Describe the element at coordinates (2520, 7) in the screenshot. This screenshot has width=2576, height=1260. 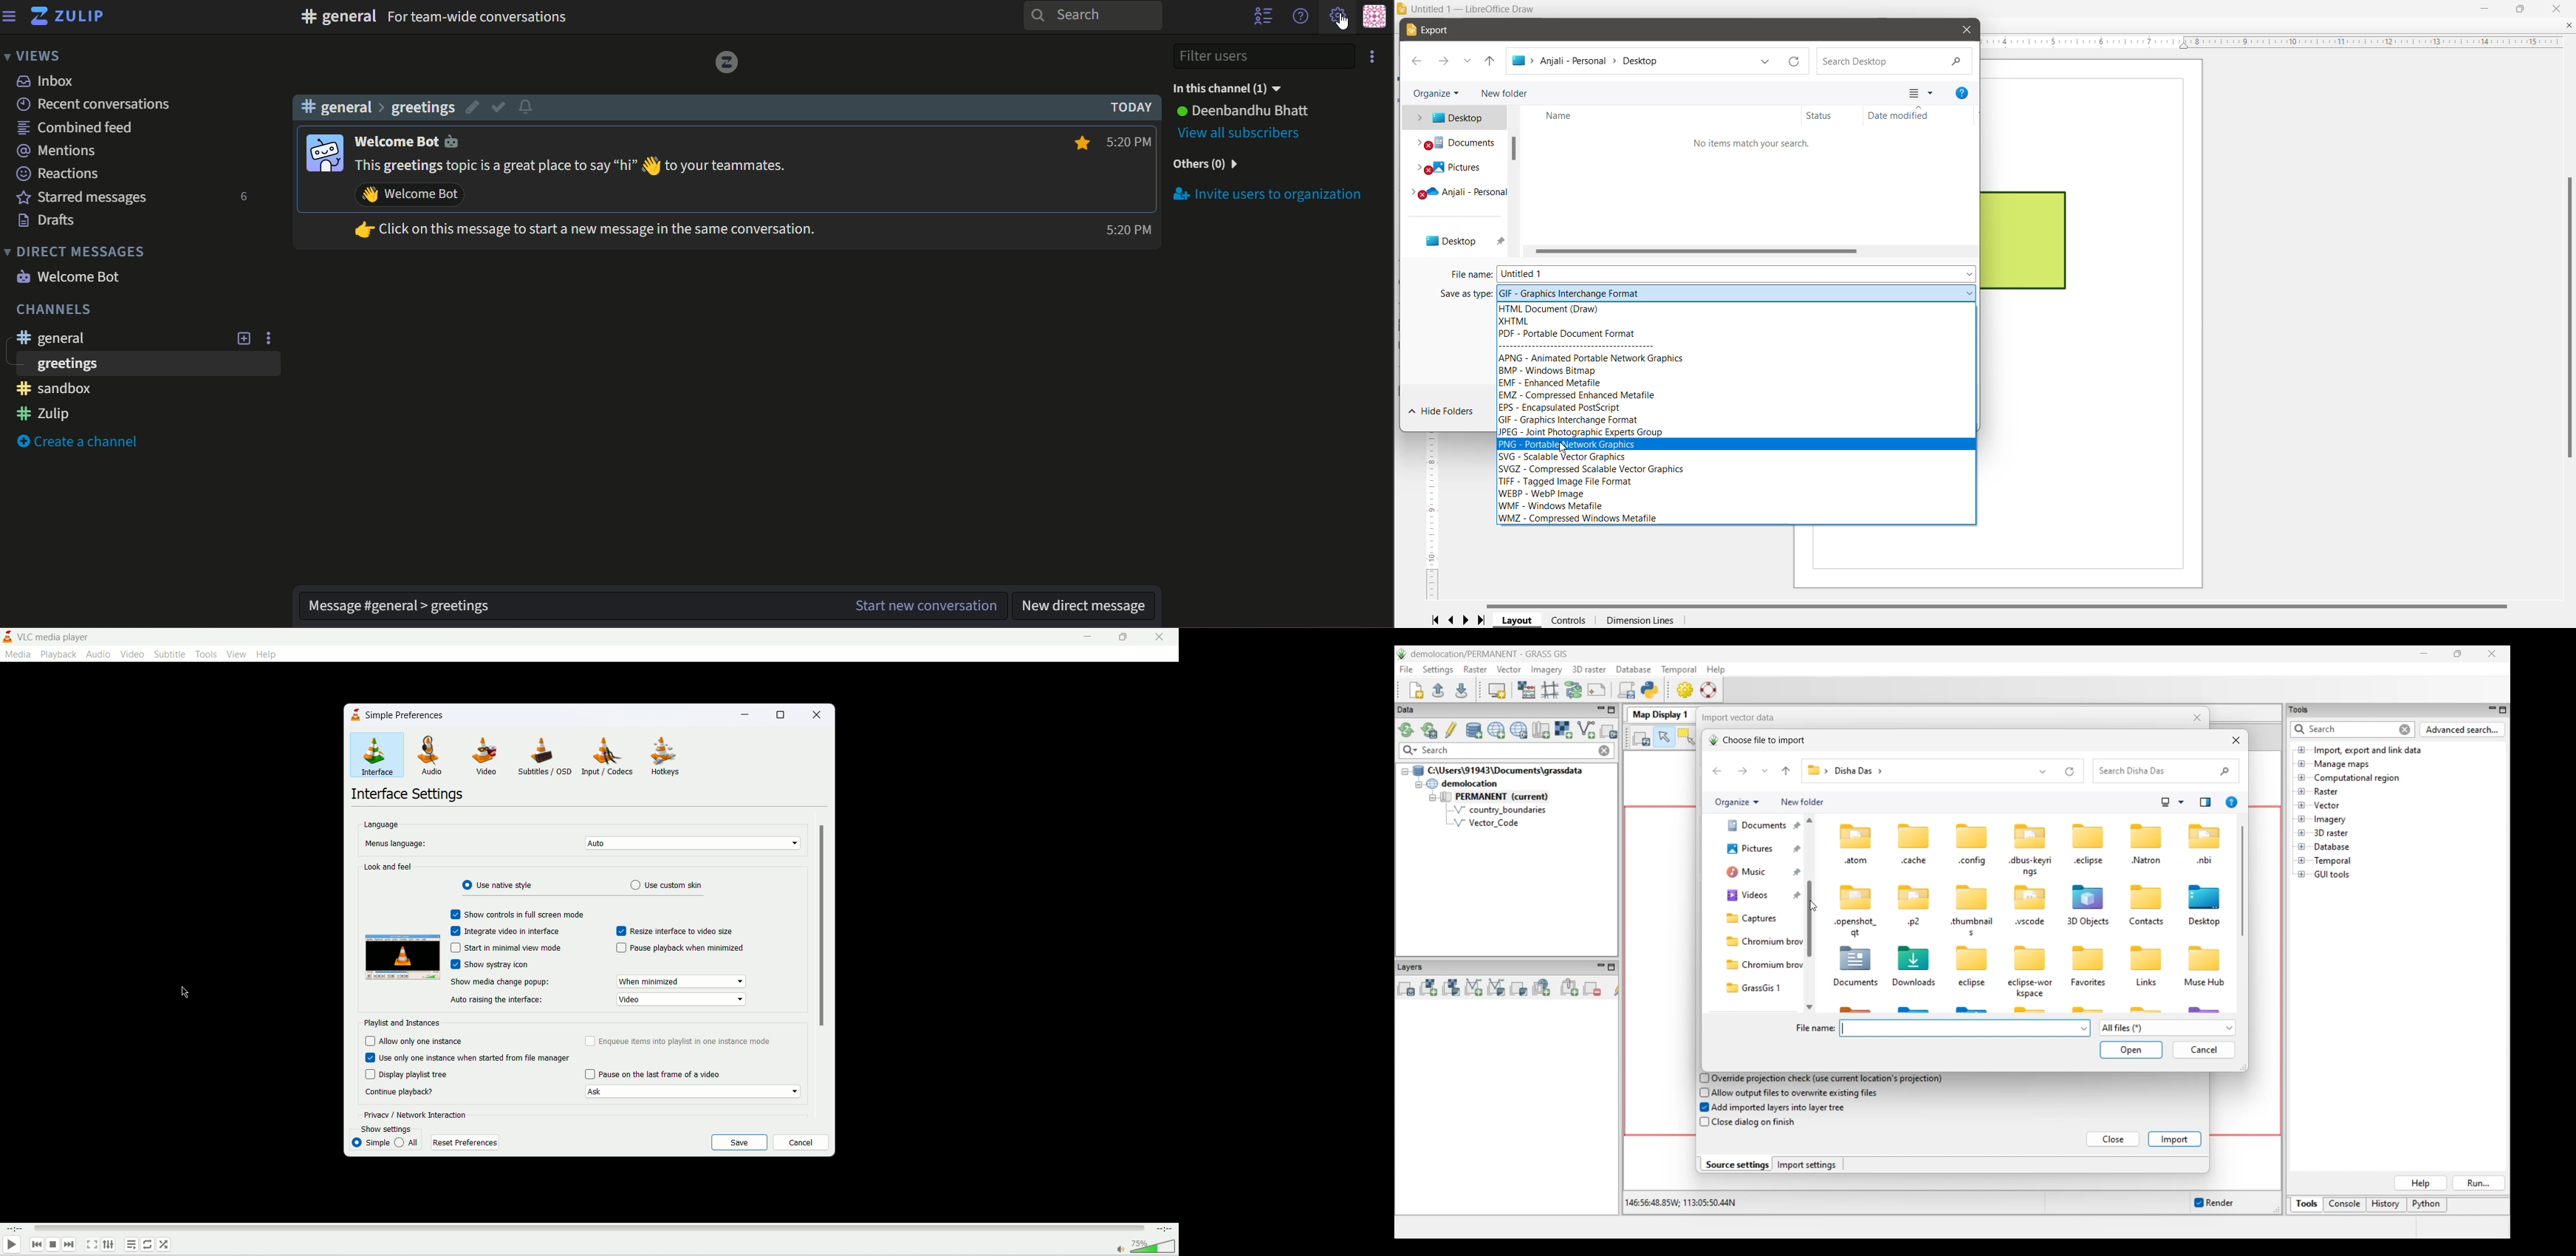
I see `Restore Down` at that location.